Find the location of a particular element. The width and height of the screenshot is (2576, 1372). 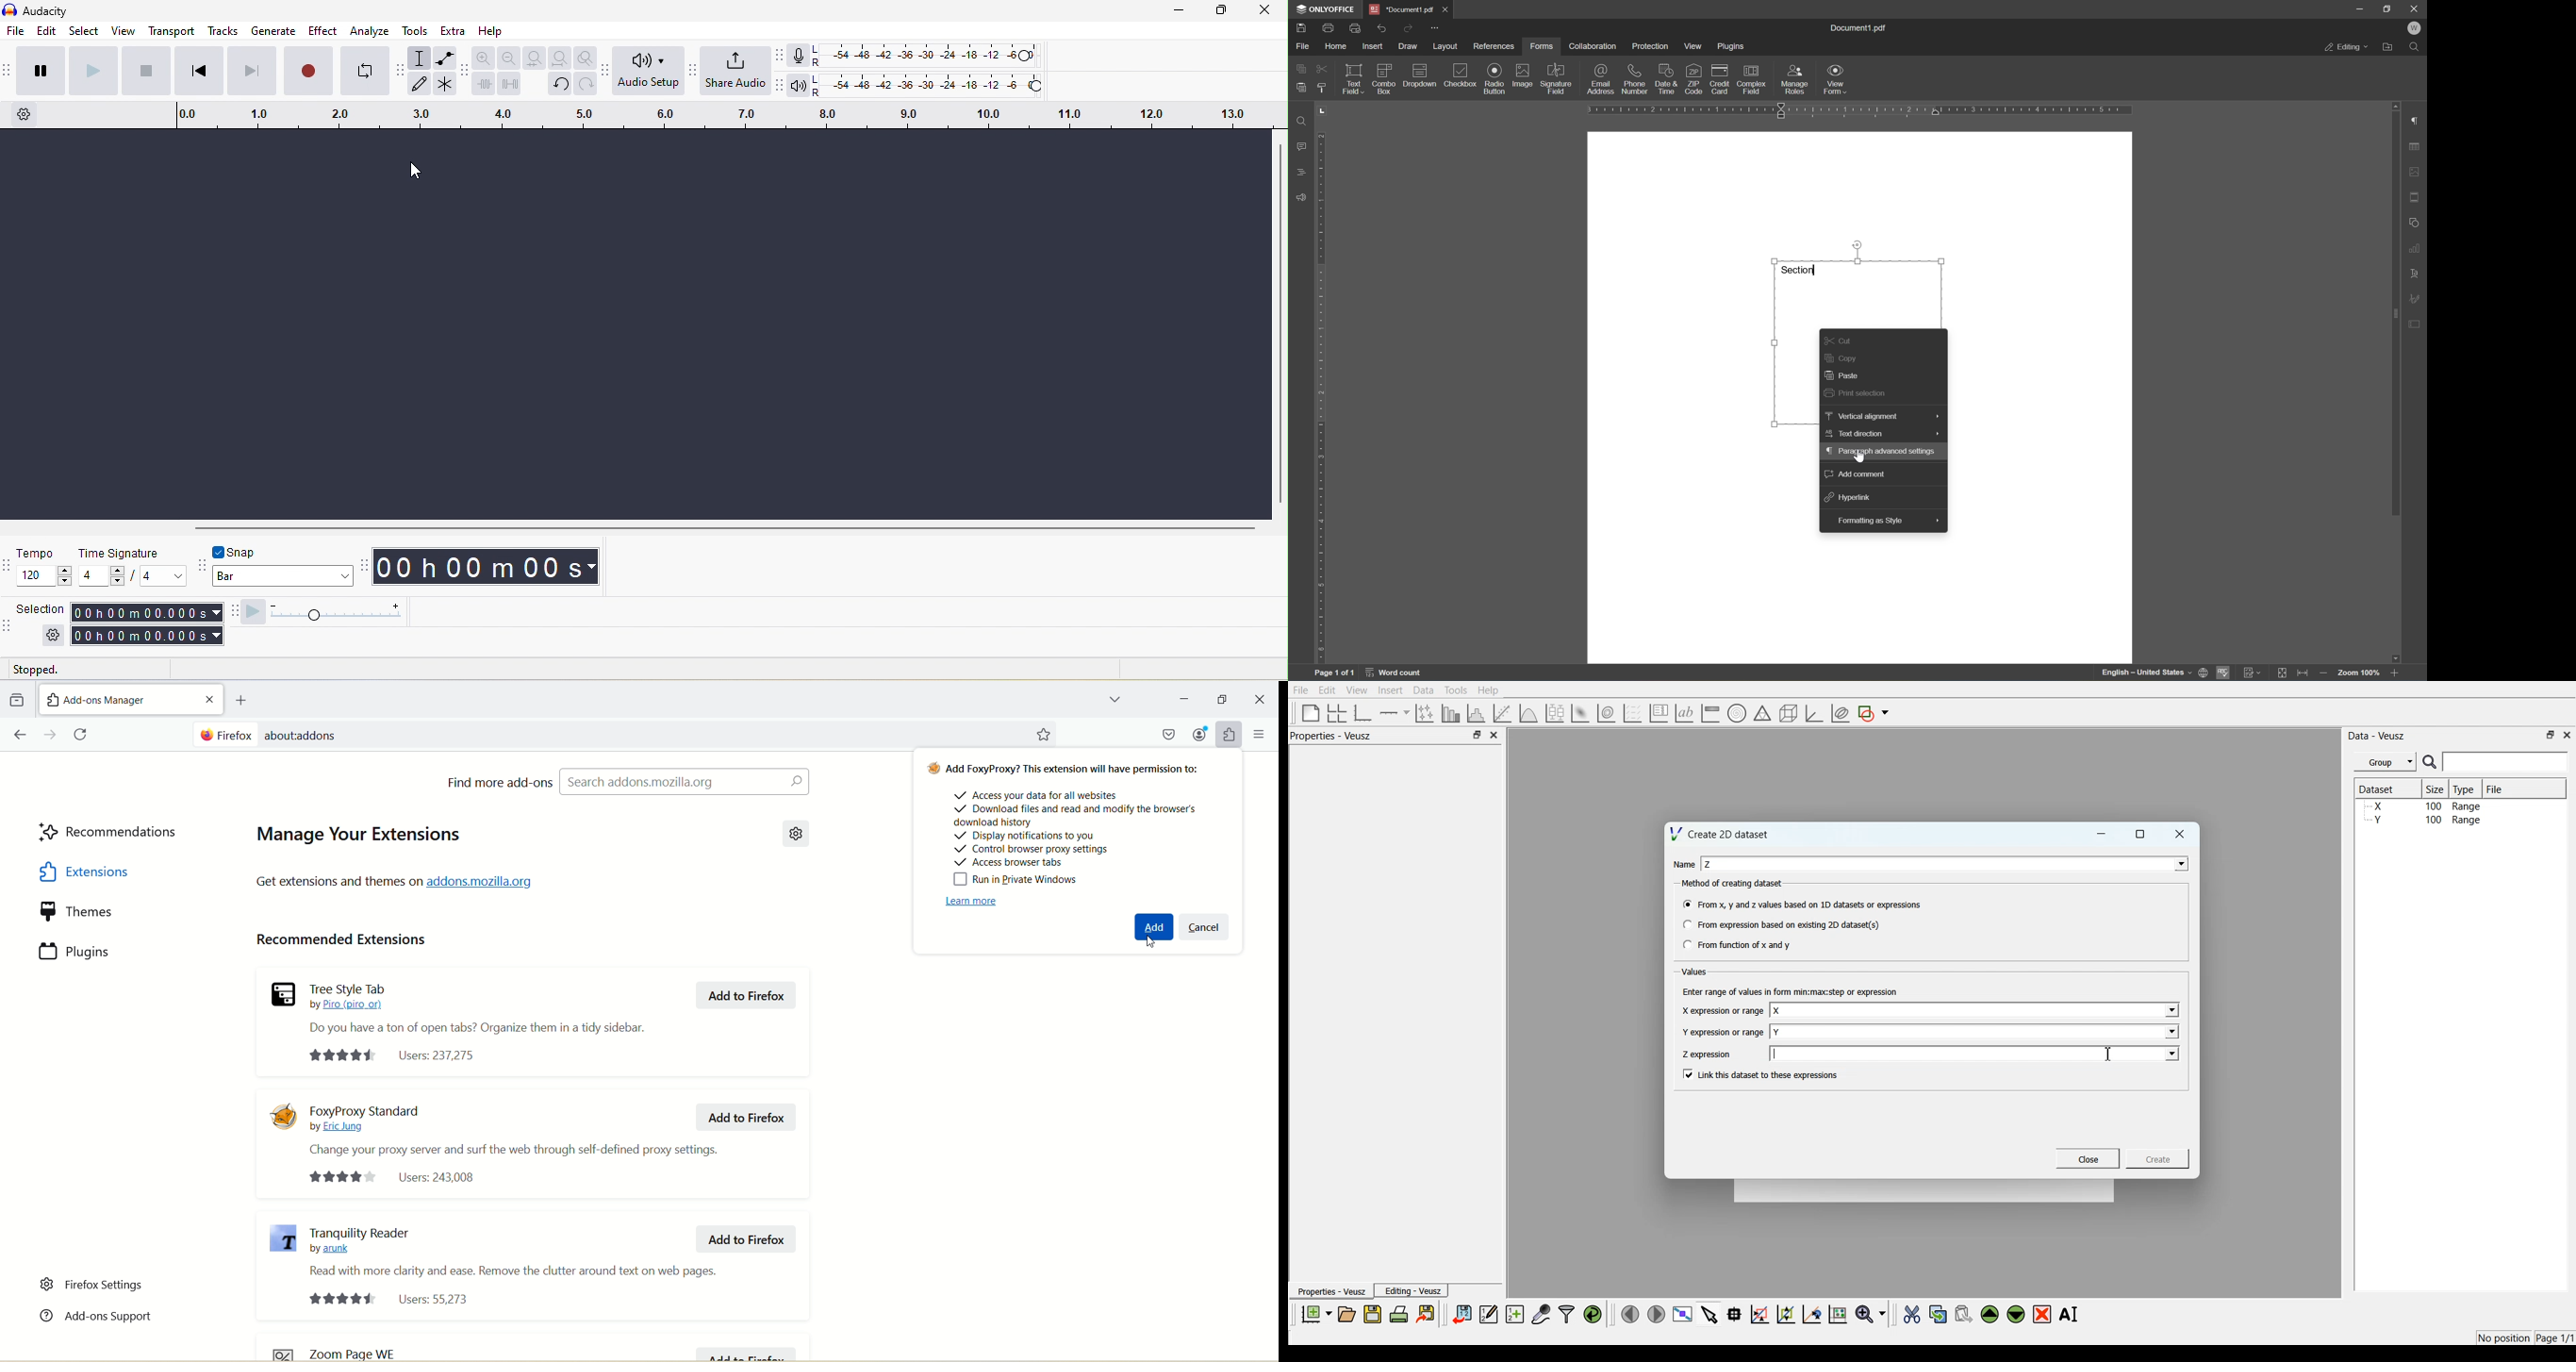

Tree style logo is located at coordinates (284, 994).